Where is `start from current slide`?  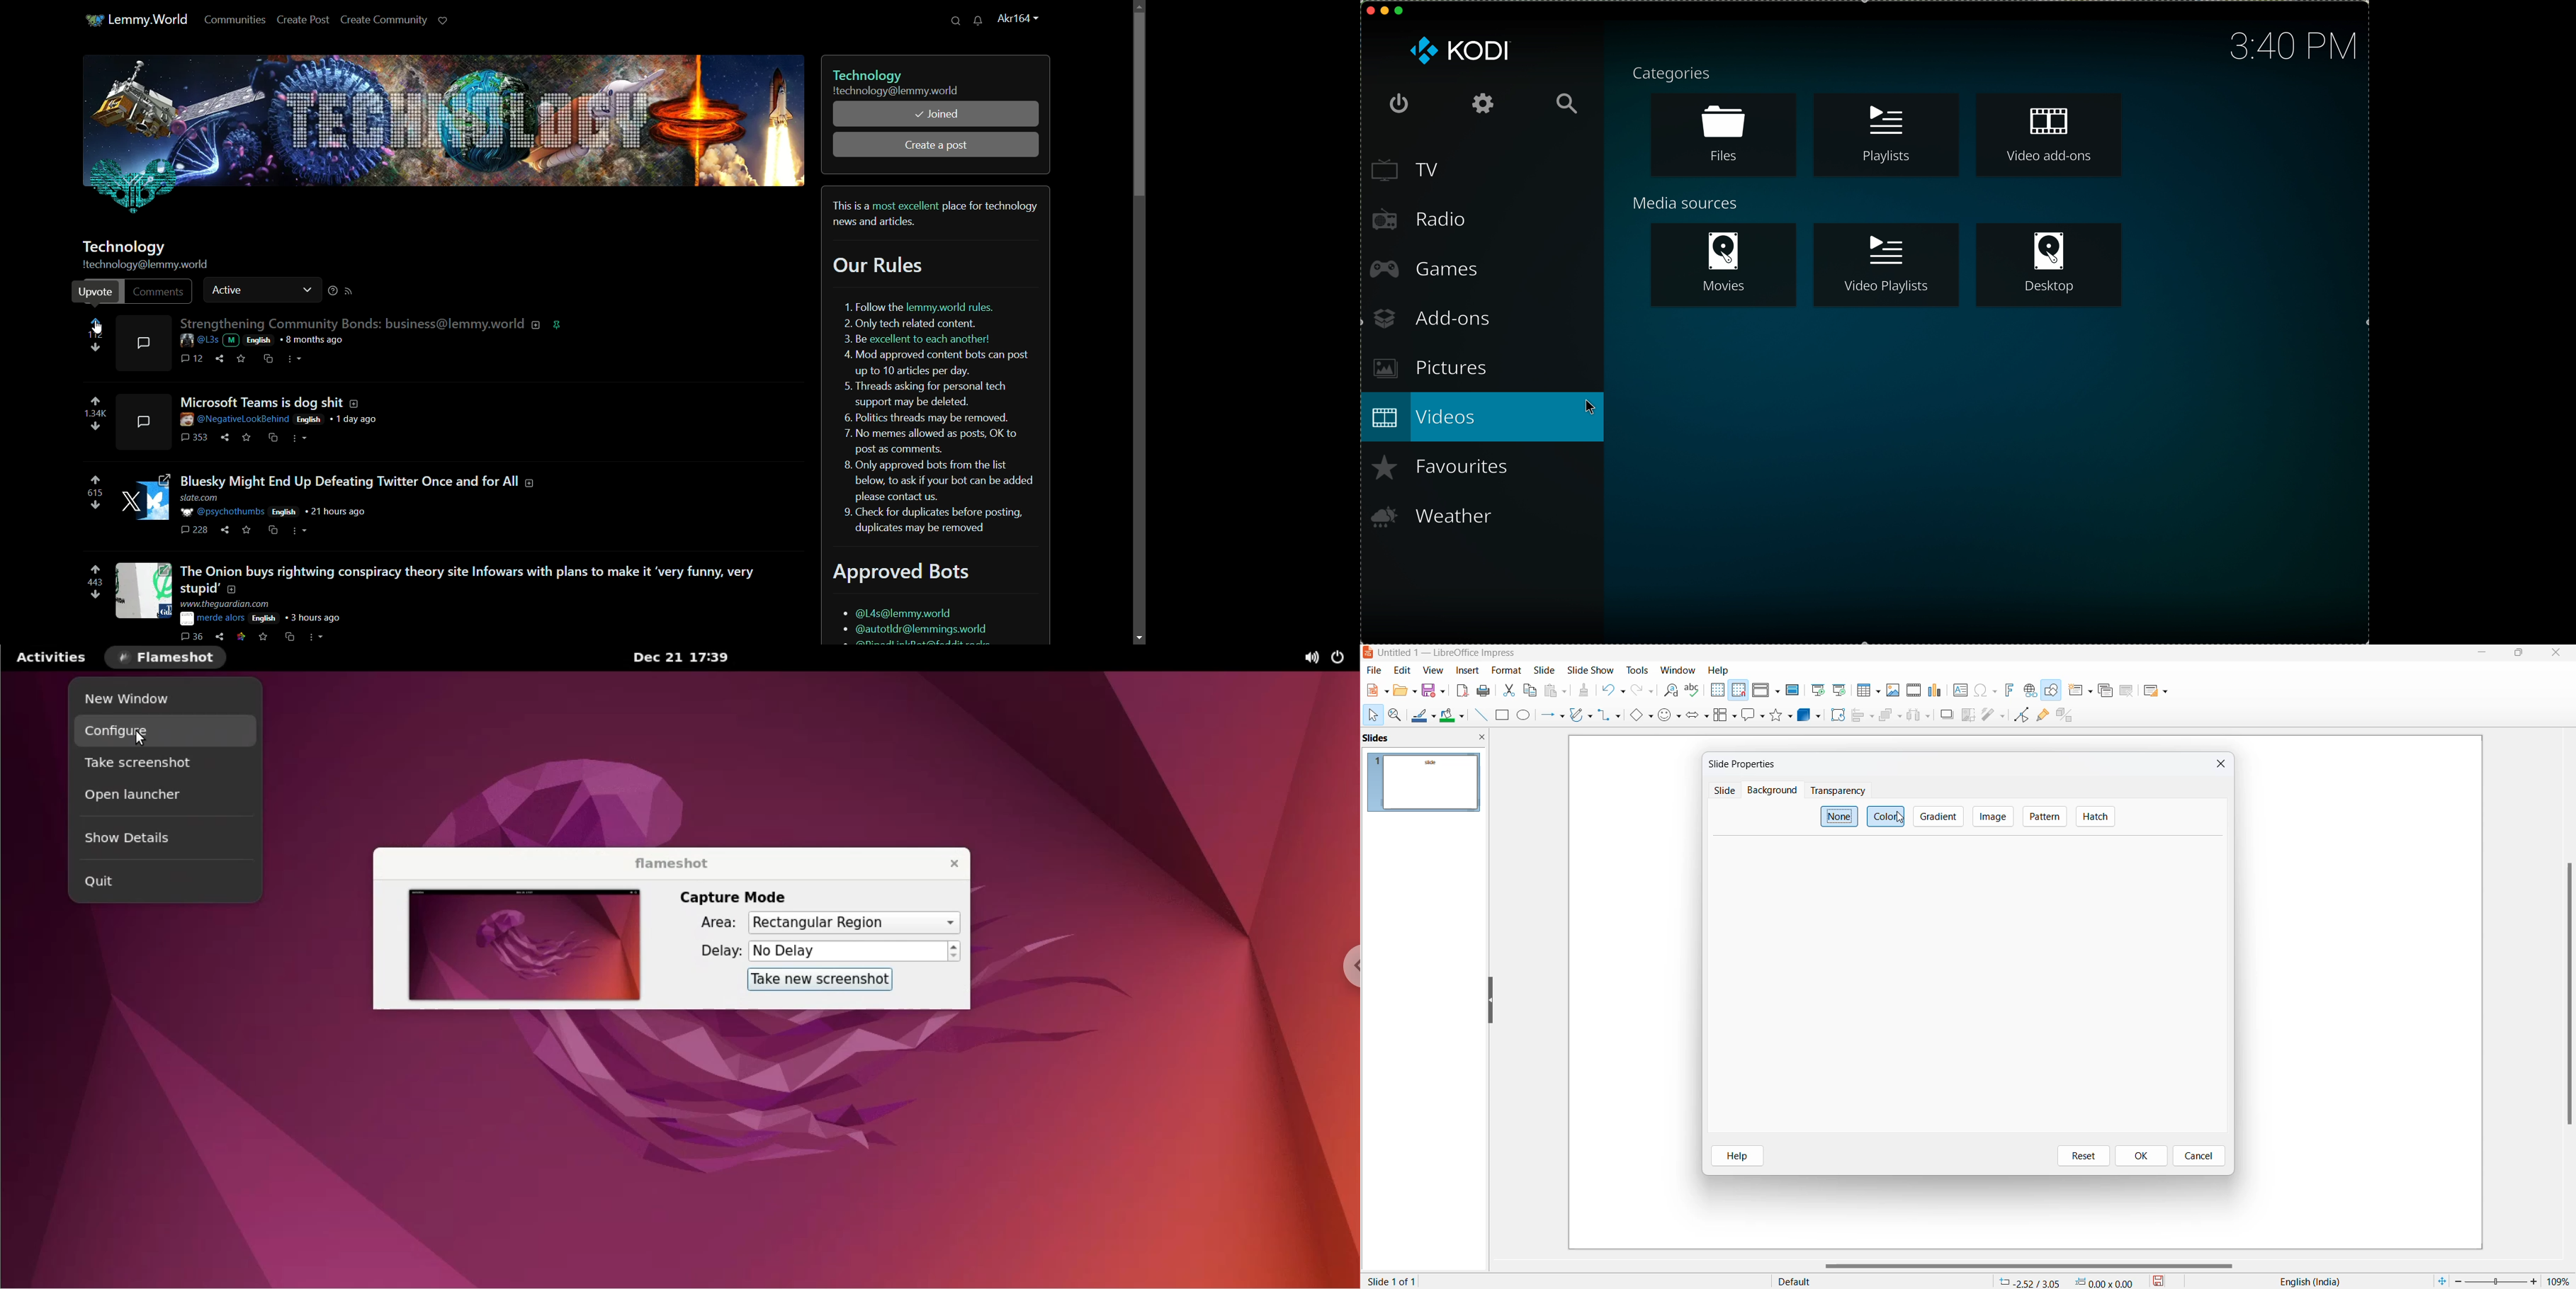
start from current slide is located at coordinates (1838, 689).